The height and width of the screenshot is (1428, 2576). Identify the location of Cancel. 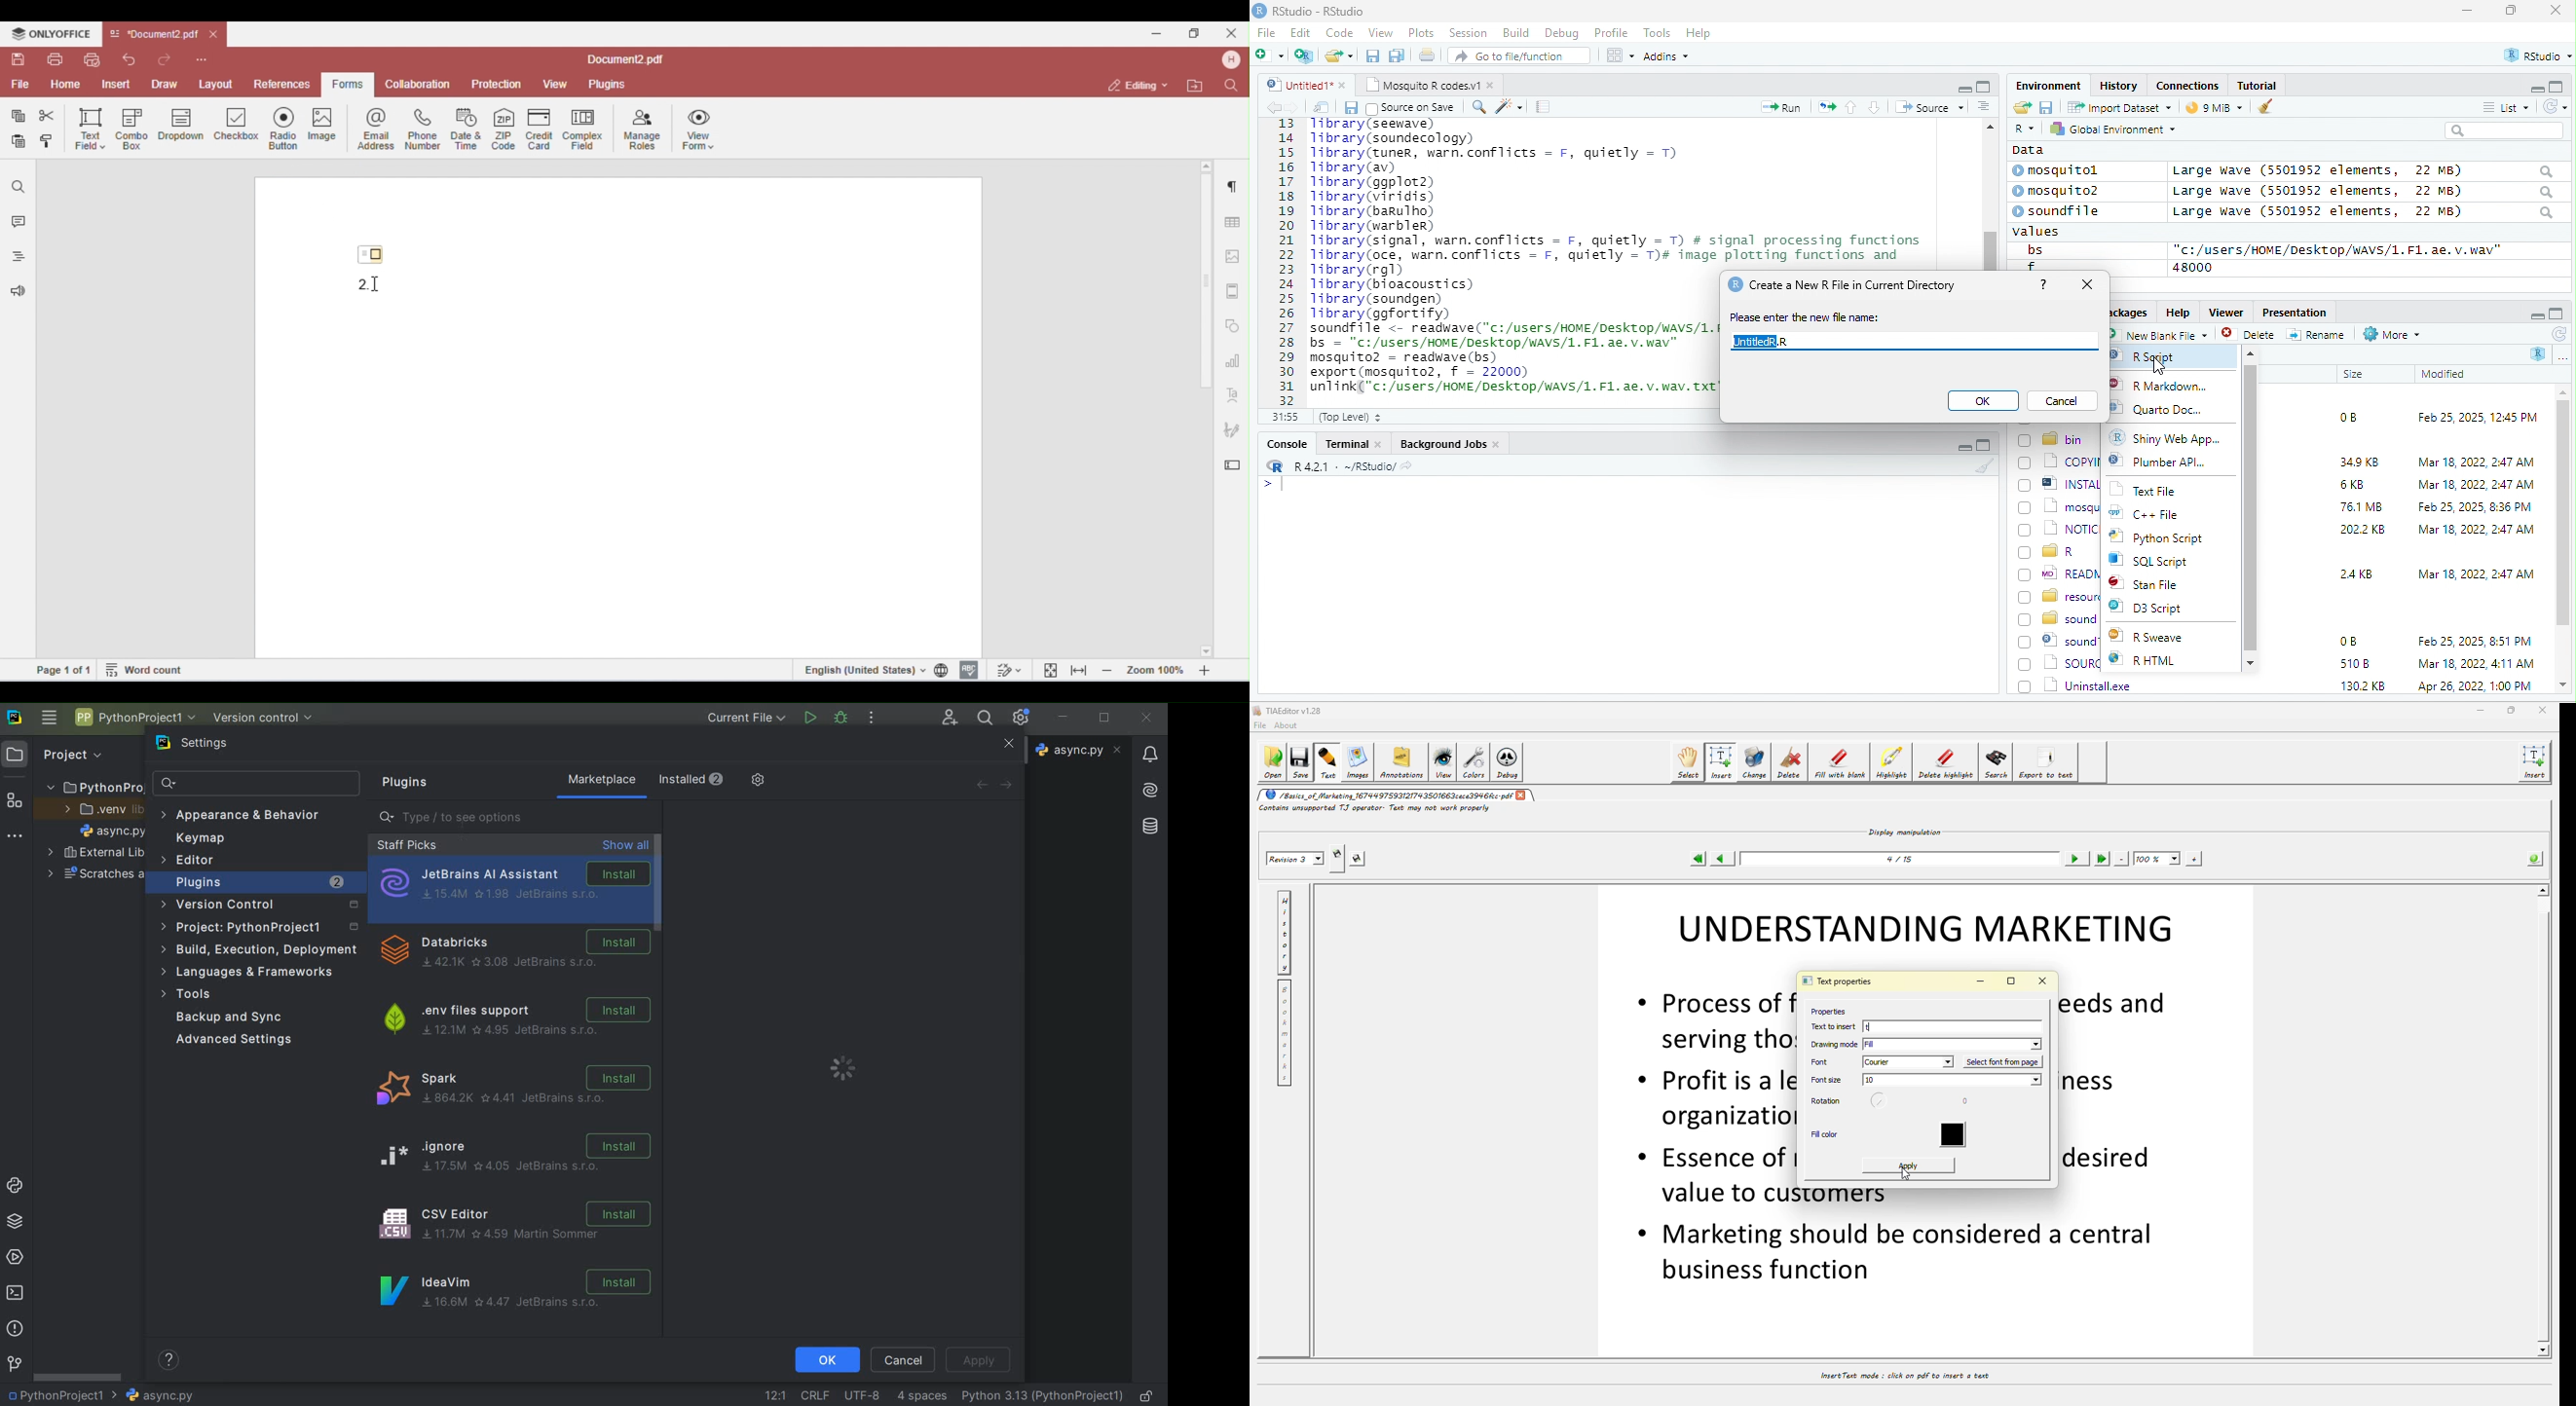
(2065, 400).